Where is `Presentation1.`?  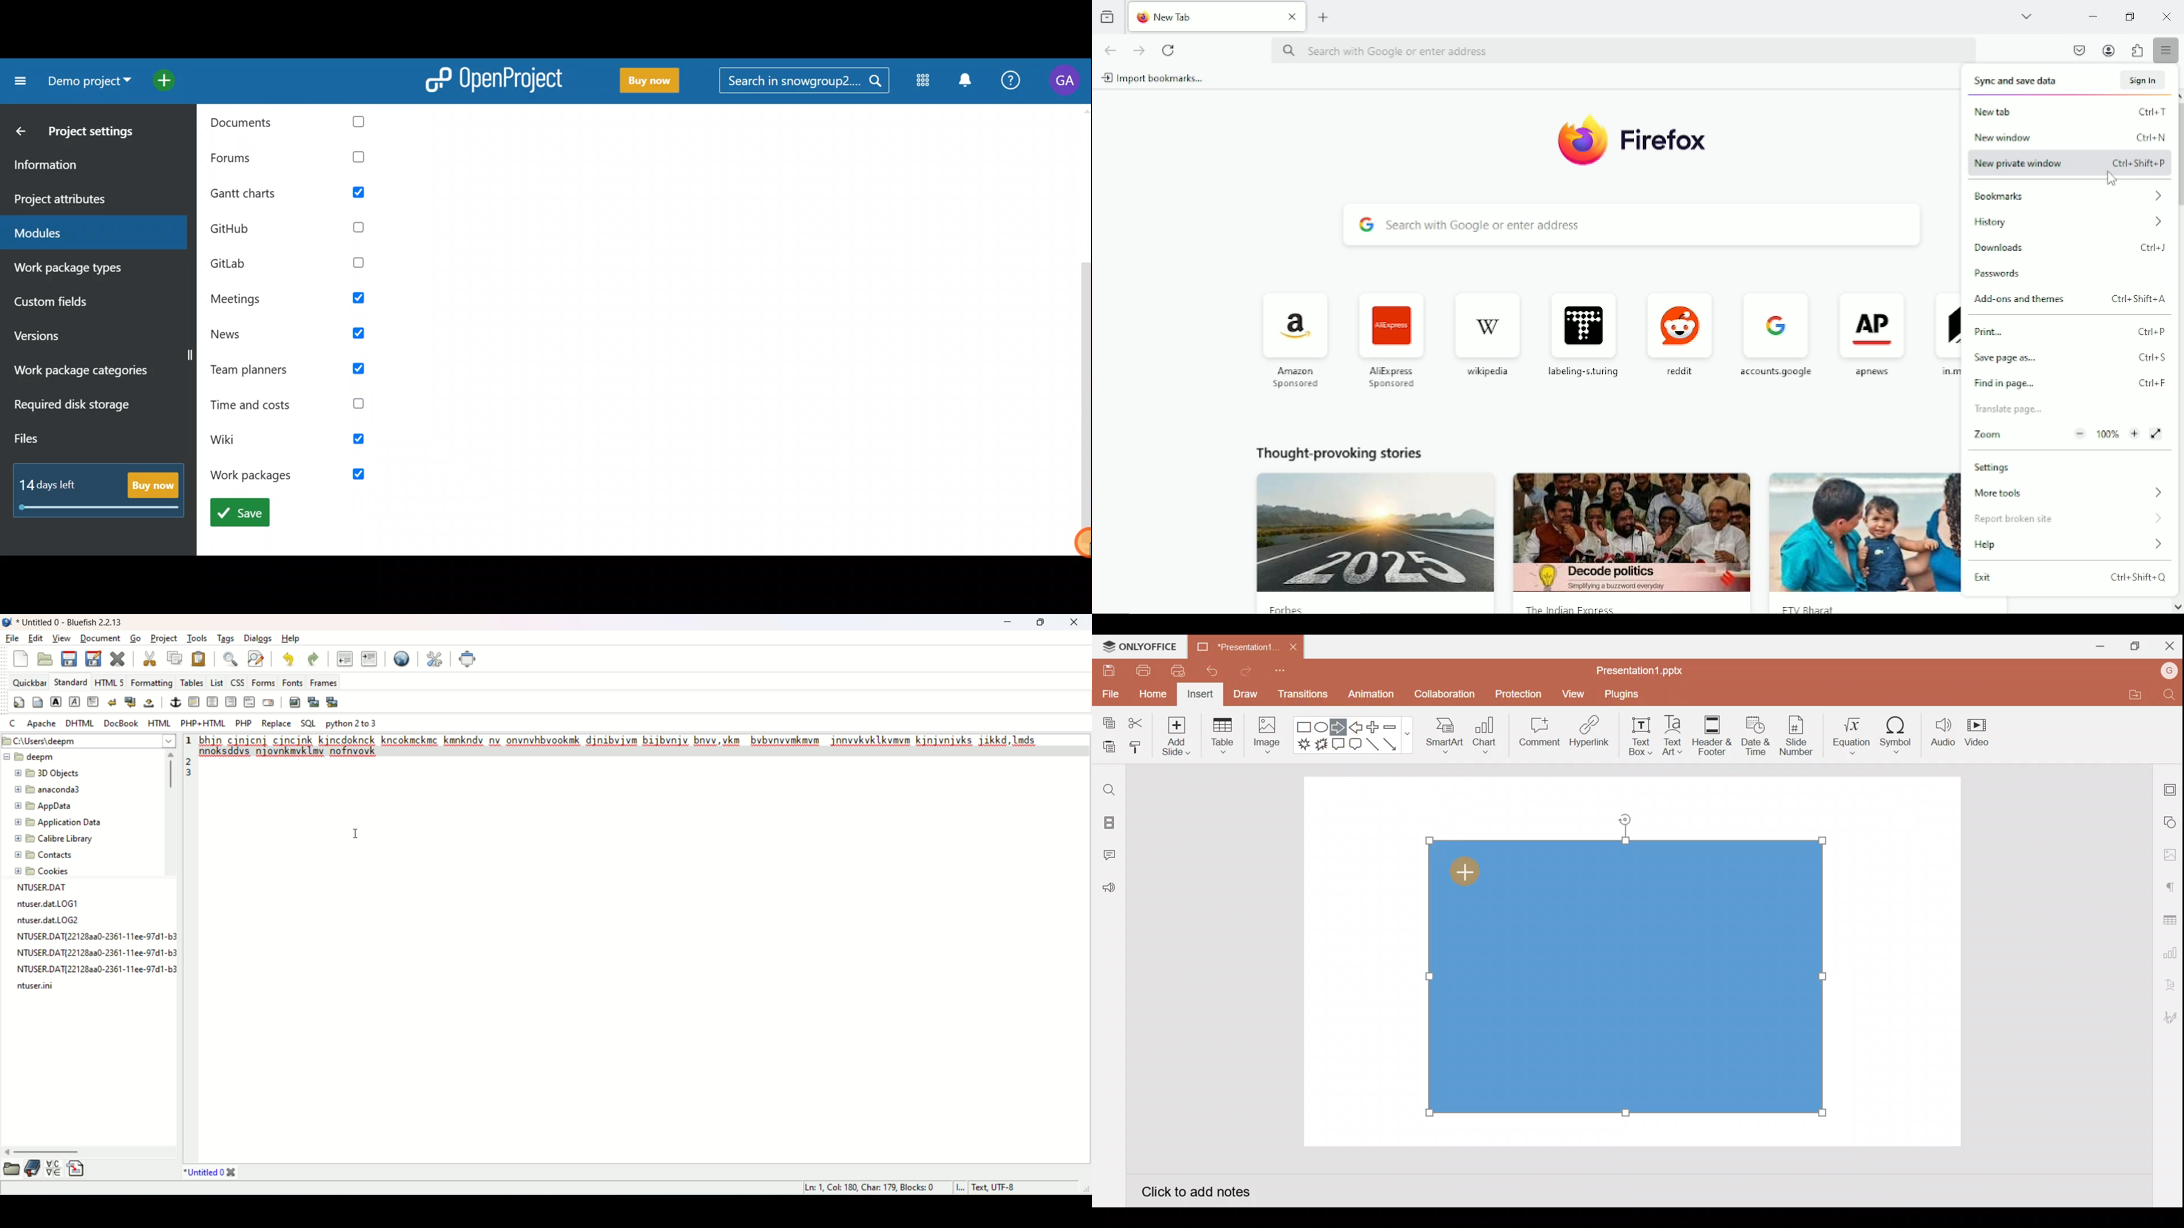 Presentation1. is located at coordinates (1234, 645).